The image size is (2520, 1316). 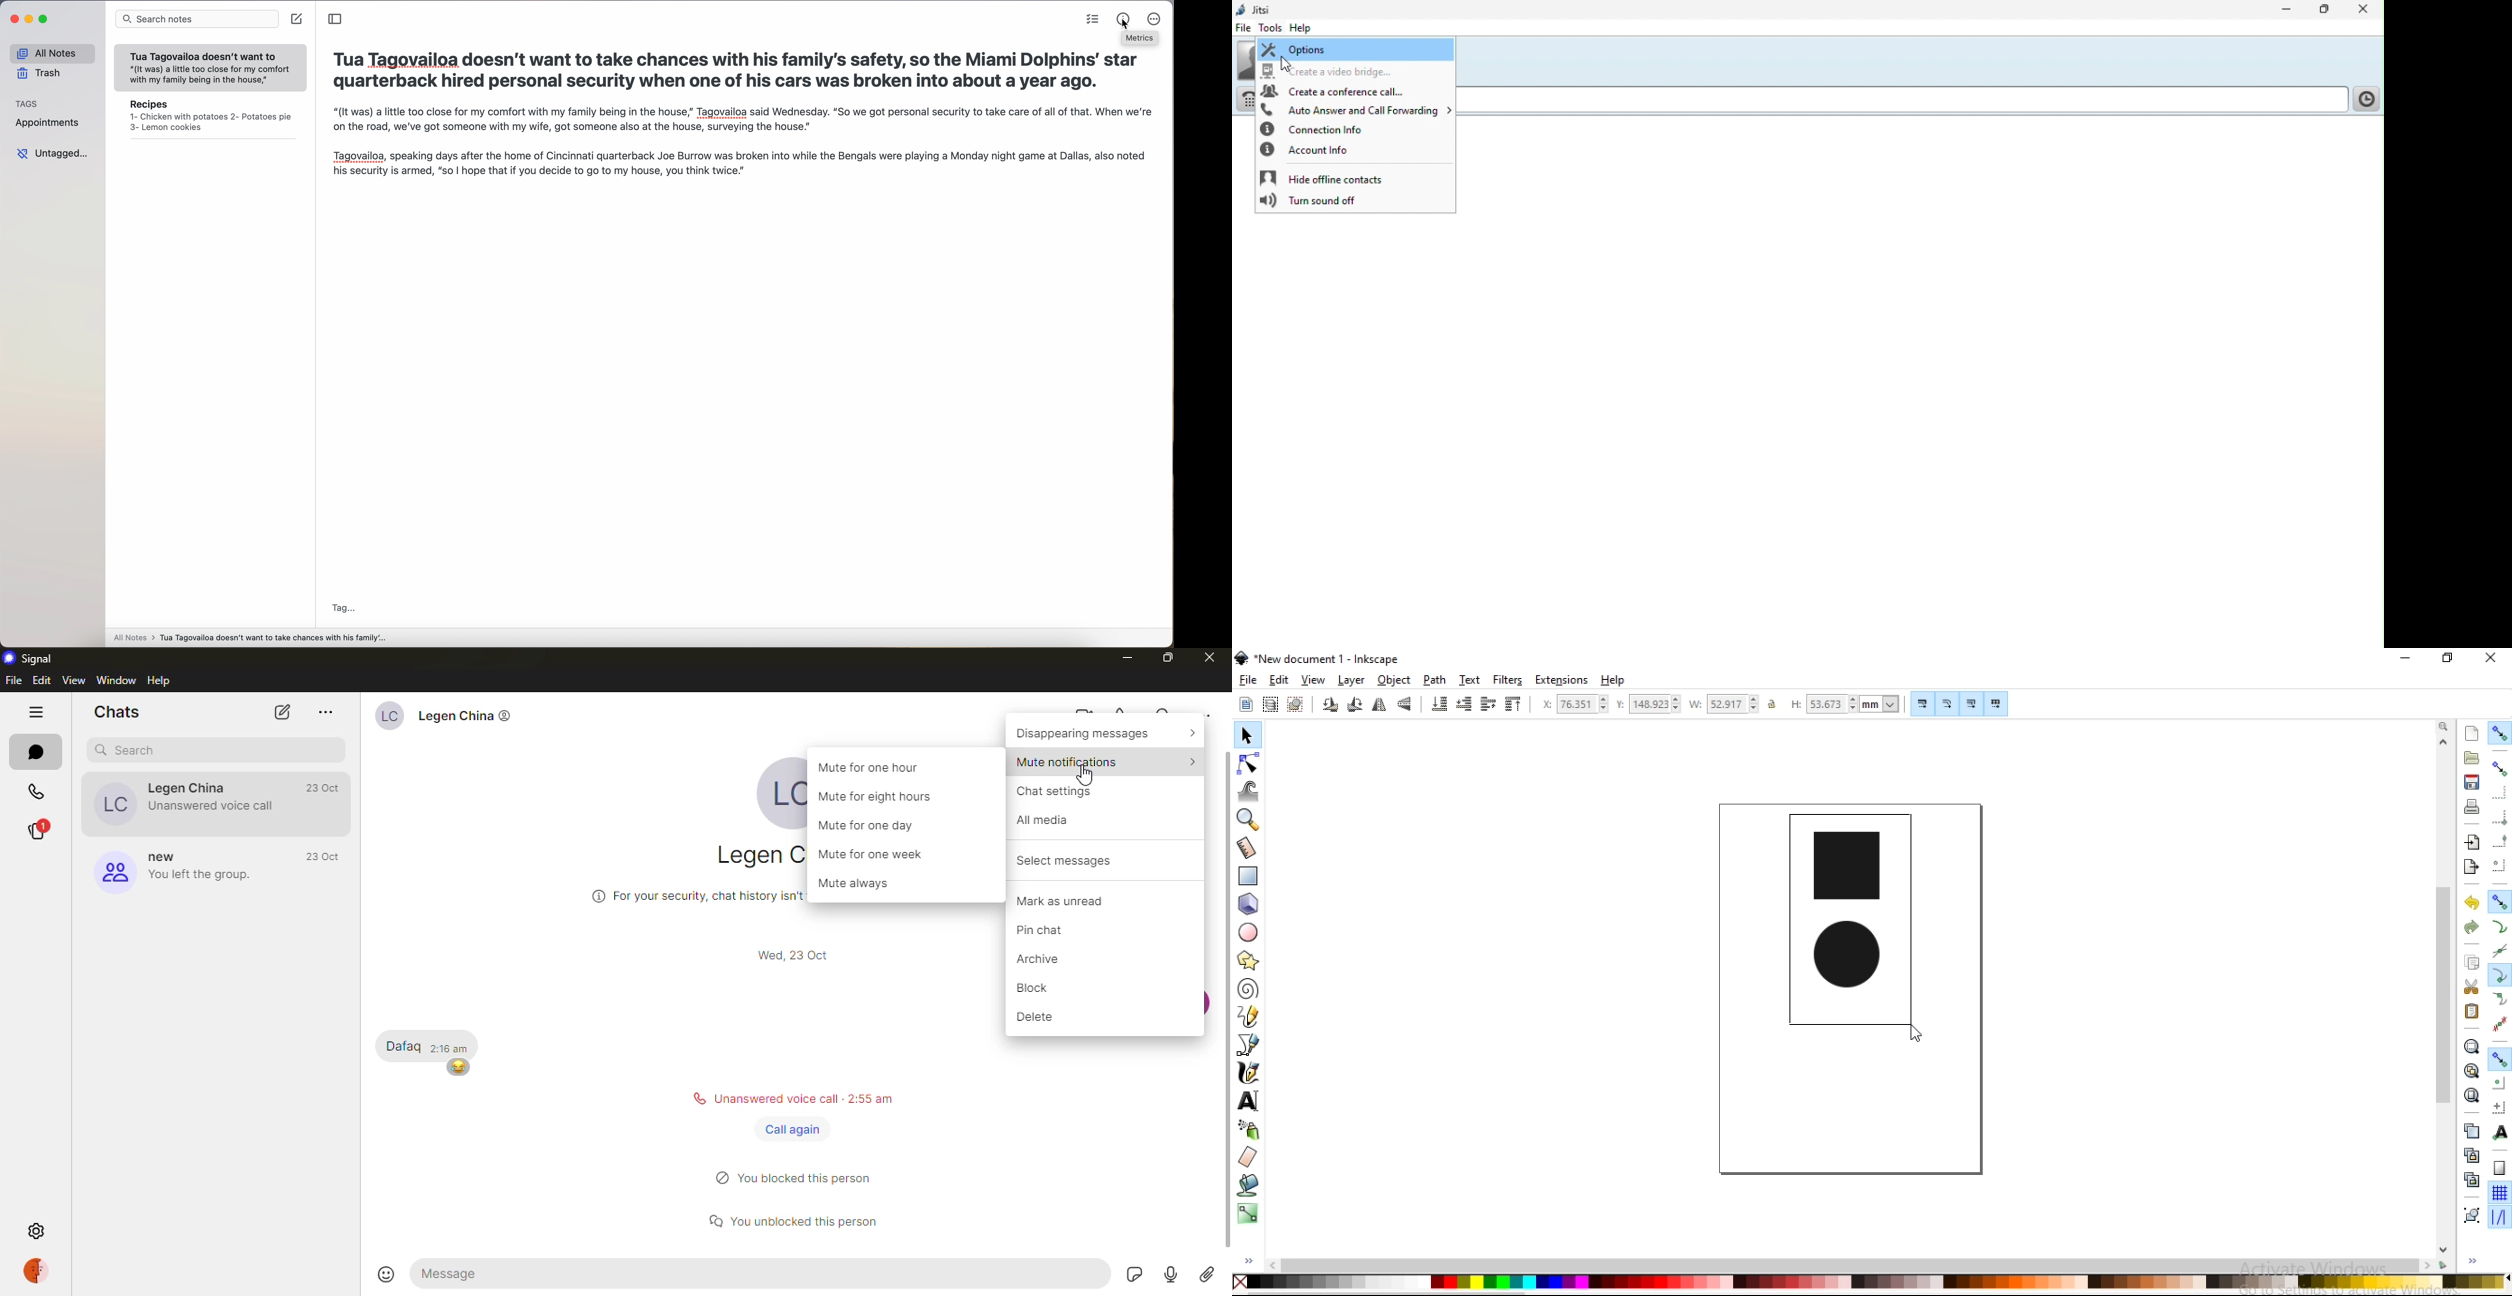 What do you see at coordinates (691, 893) in the screenshot?
I see `info` at bounding box center [691, 893].